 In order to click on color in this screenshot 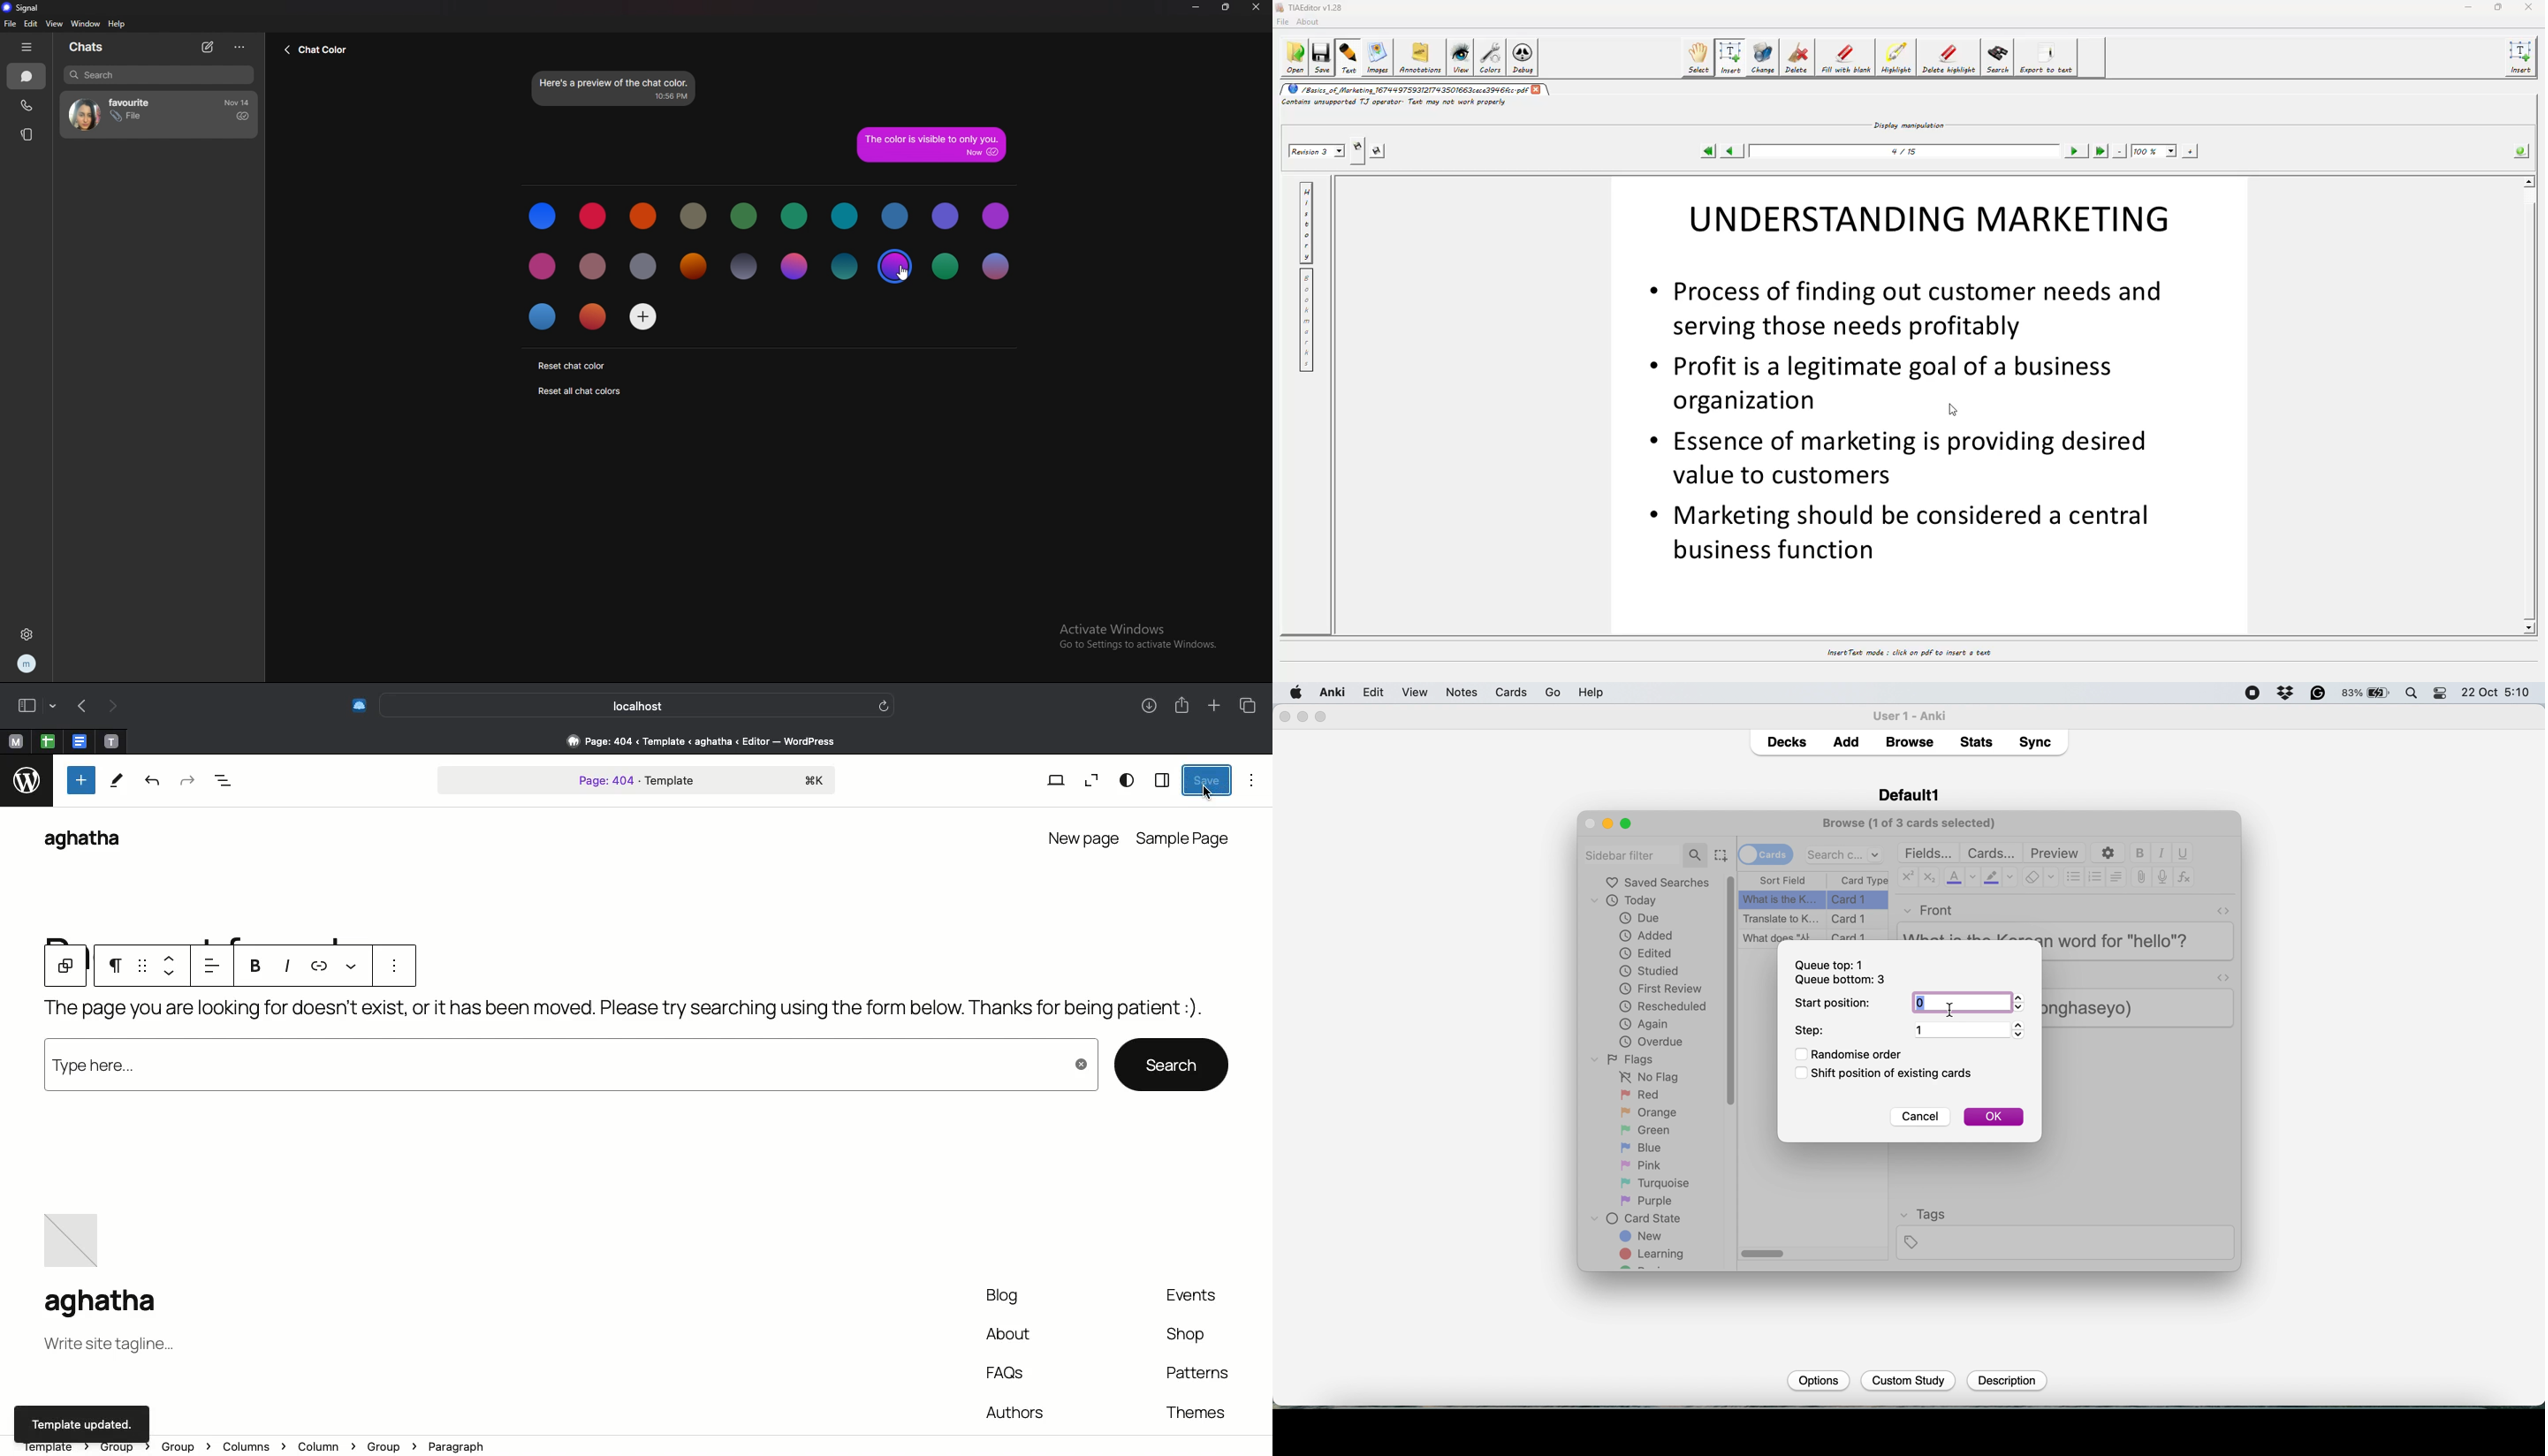, I will do `click(896, 217)`.